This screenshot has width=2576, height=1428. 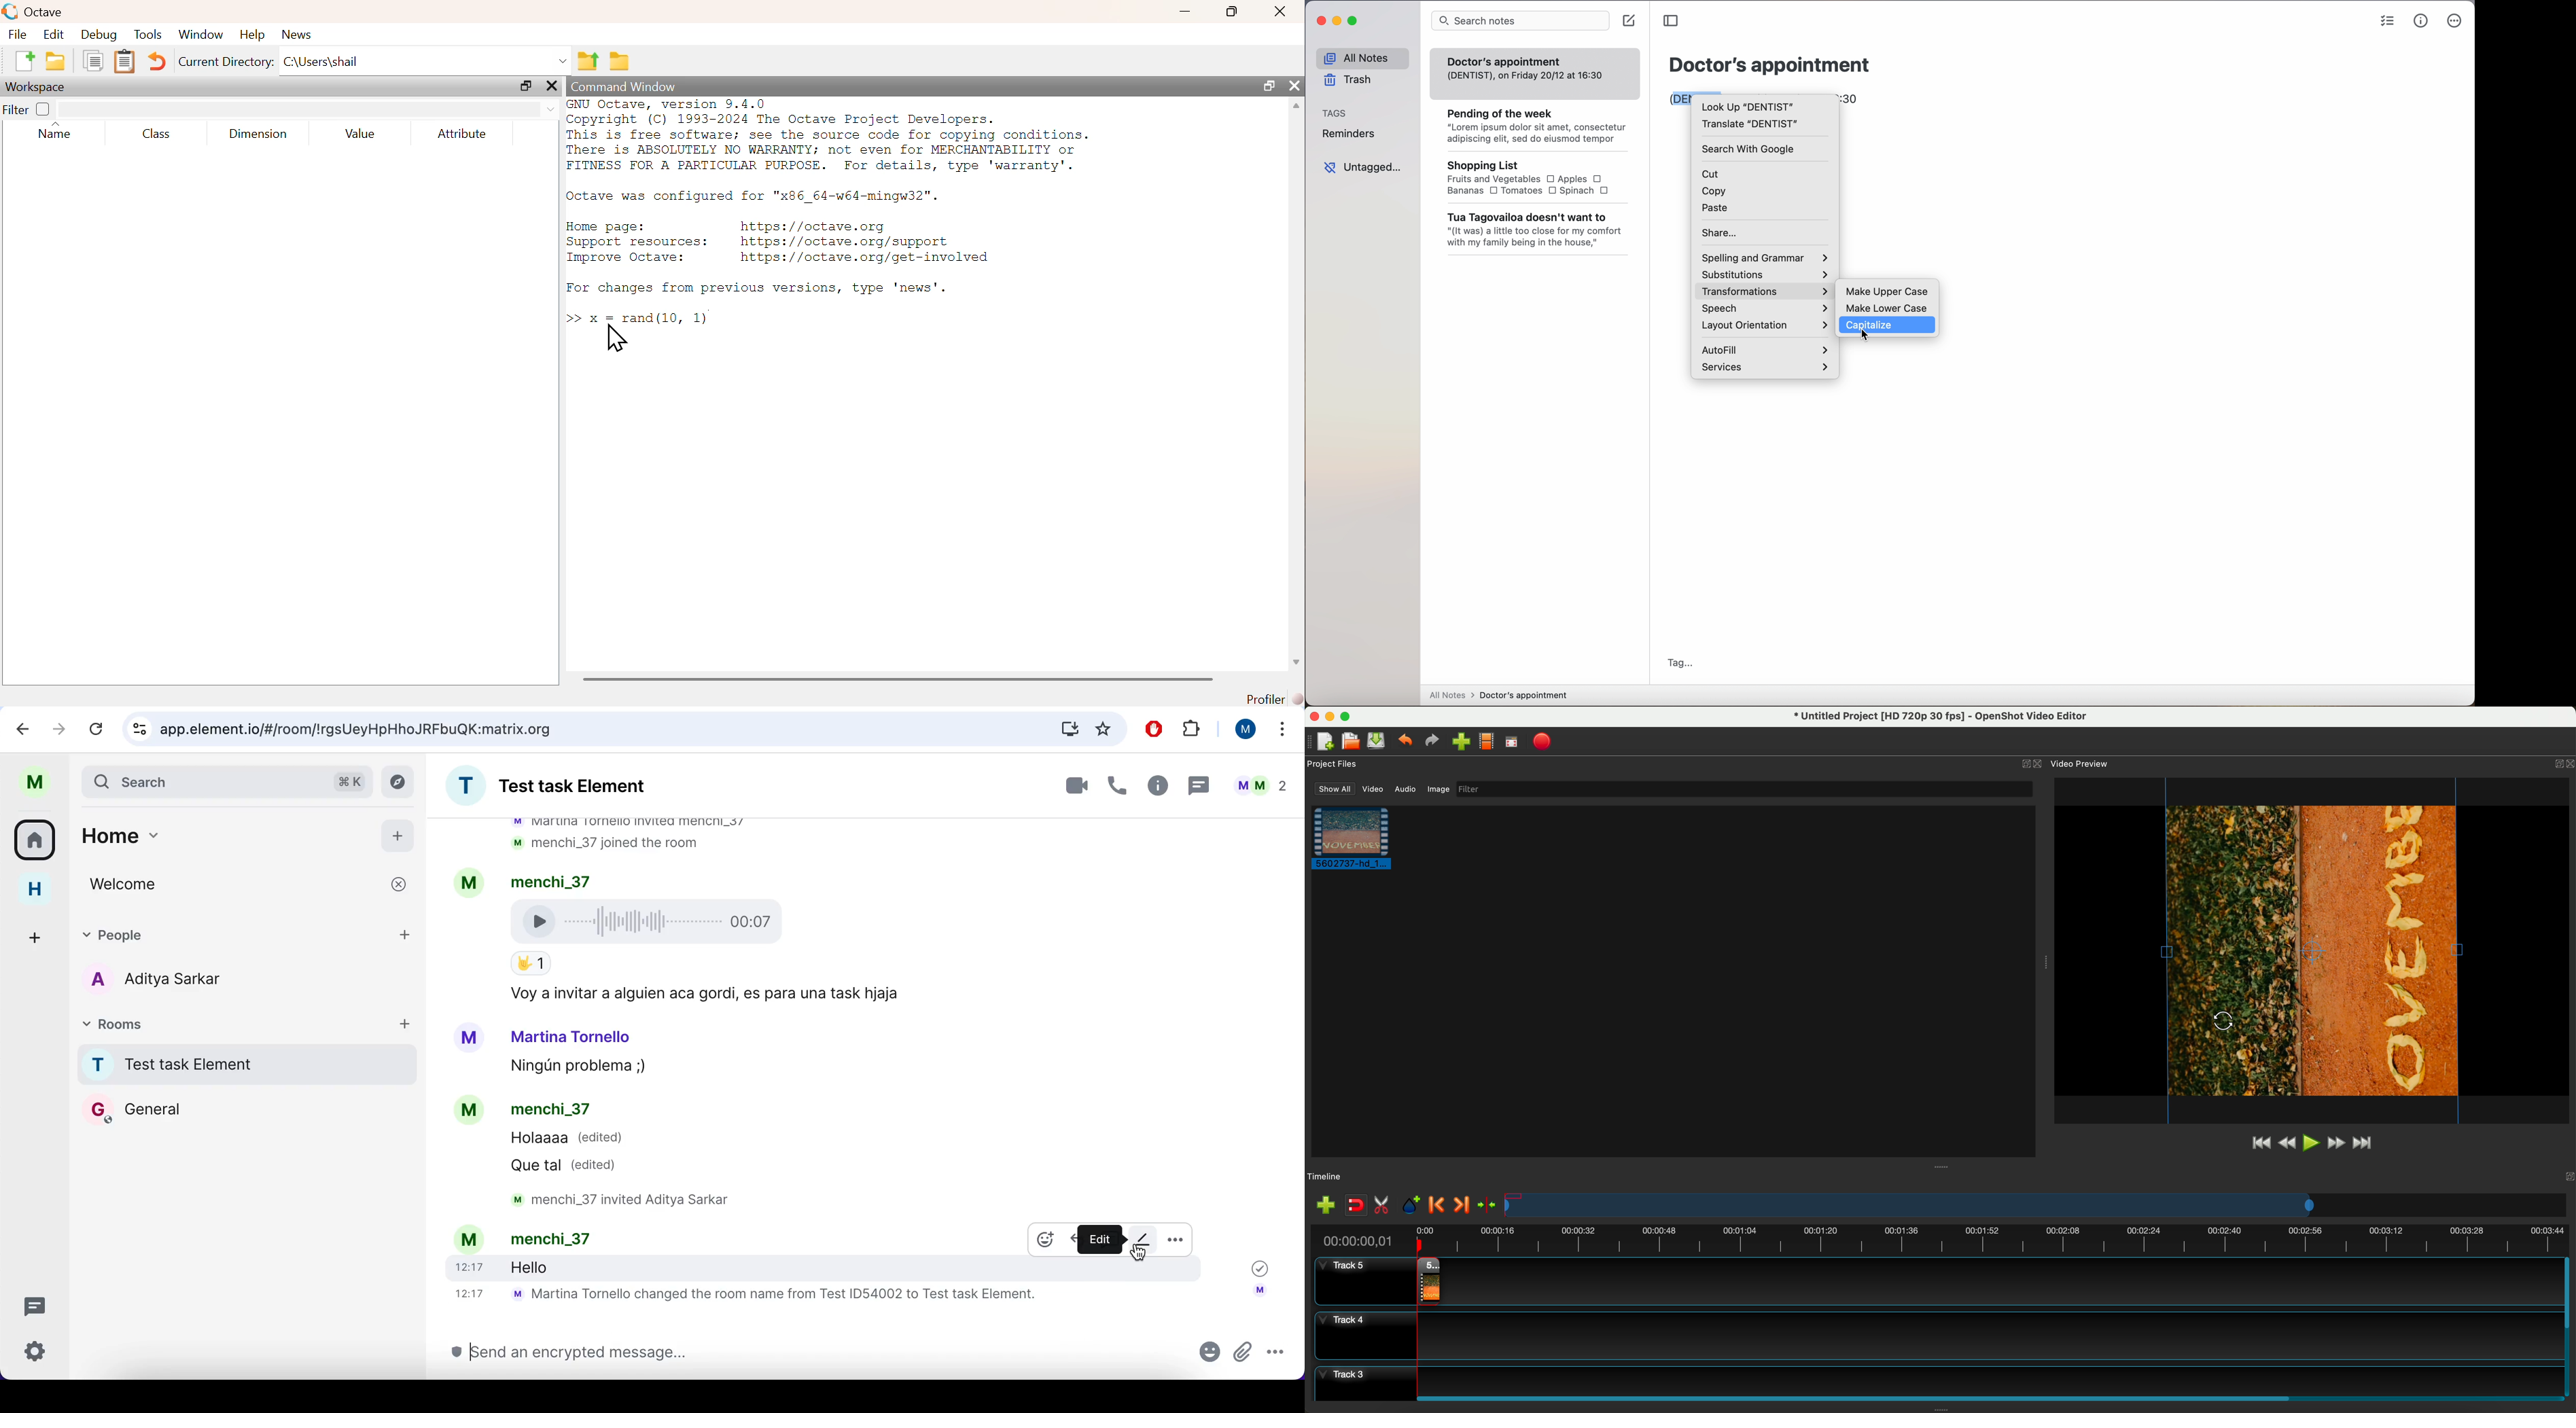 I want to click on attachments, so click(x=1242, y=1358).